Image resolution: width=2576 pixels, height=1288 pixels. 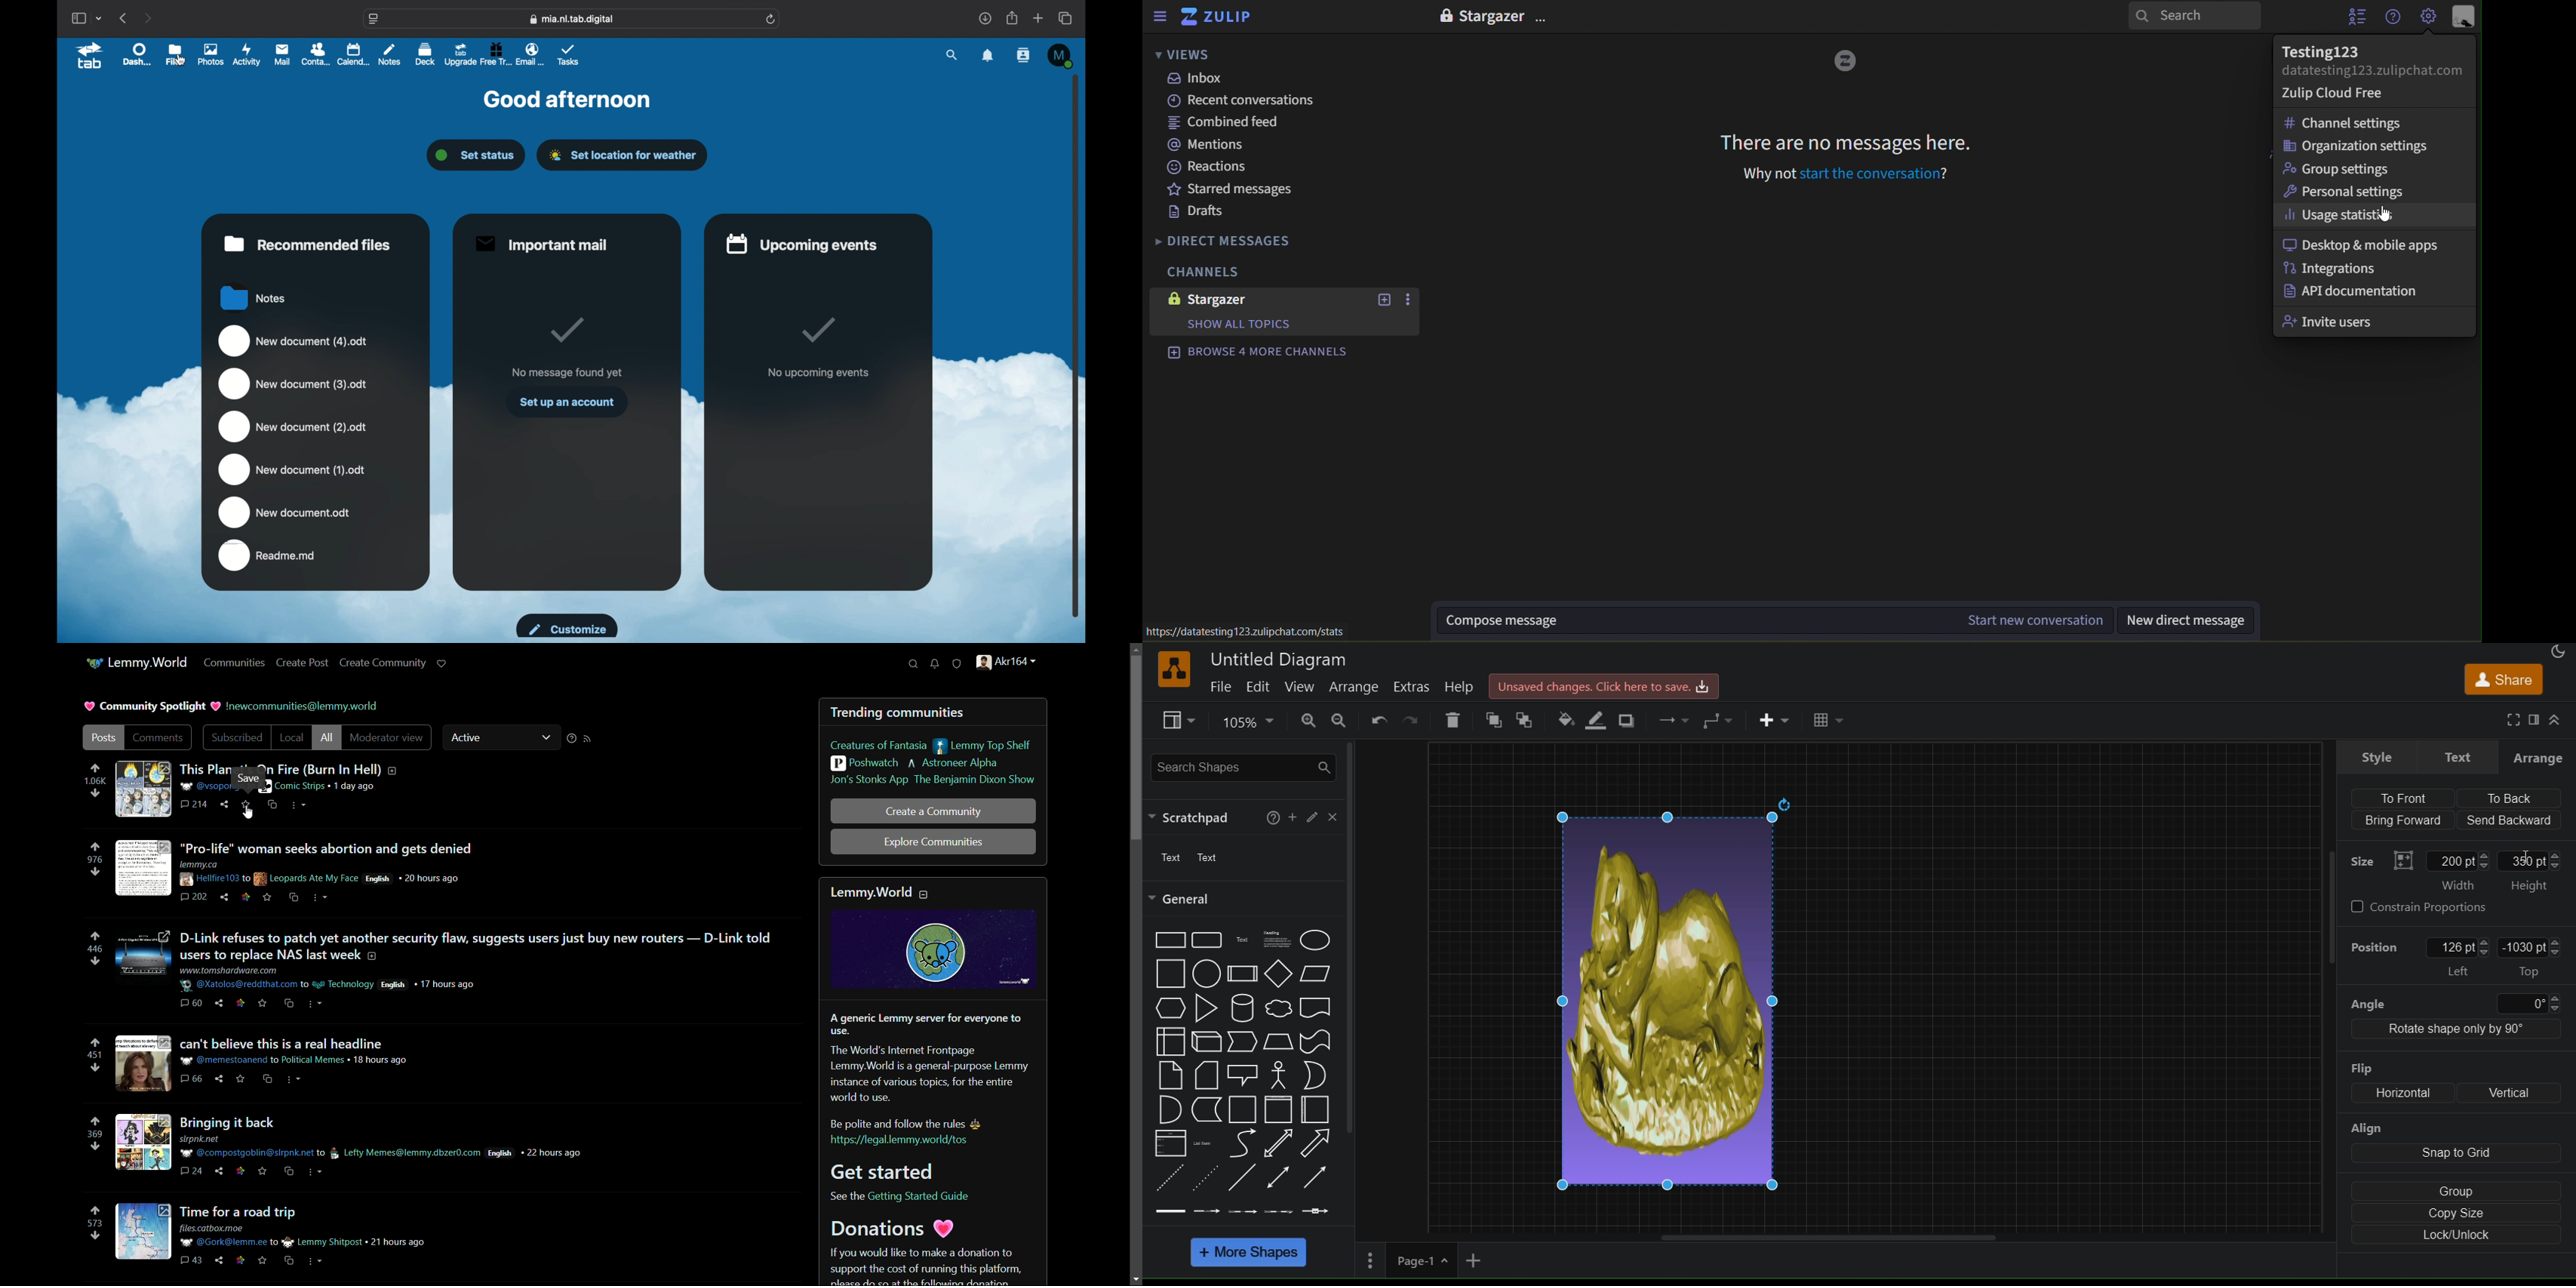 What do you see at coordinates (195, 806) in the screenshot?
I see `comments` at bounding box center [195, 806].